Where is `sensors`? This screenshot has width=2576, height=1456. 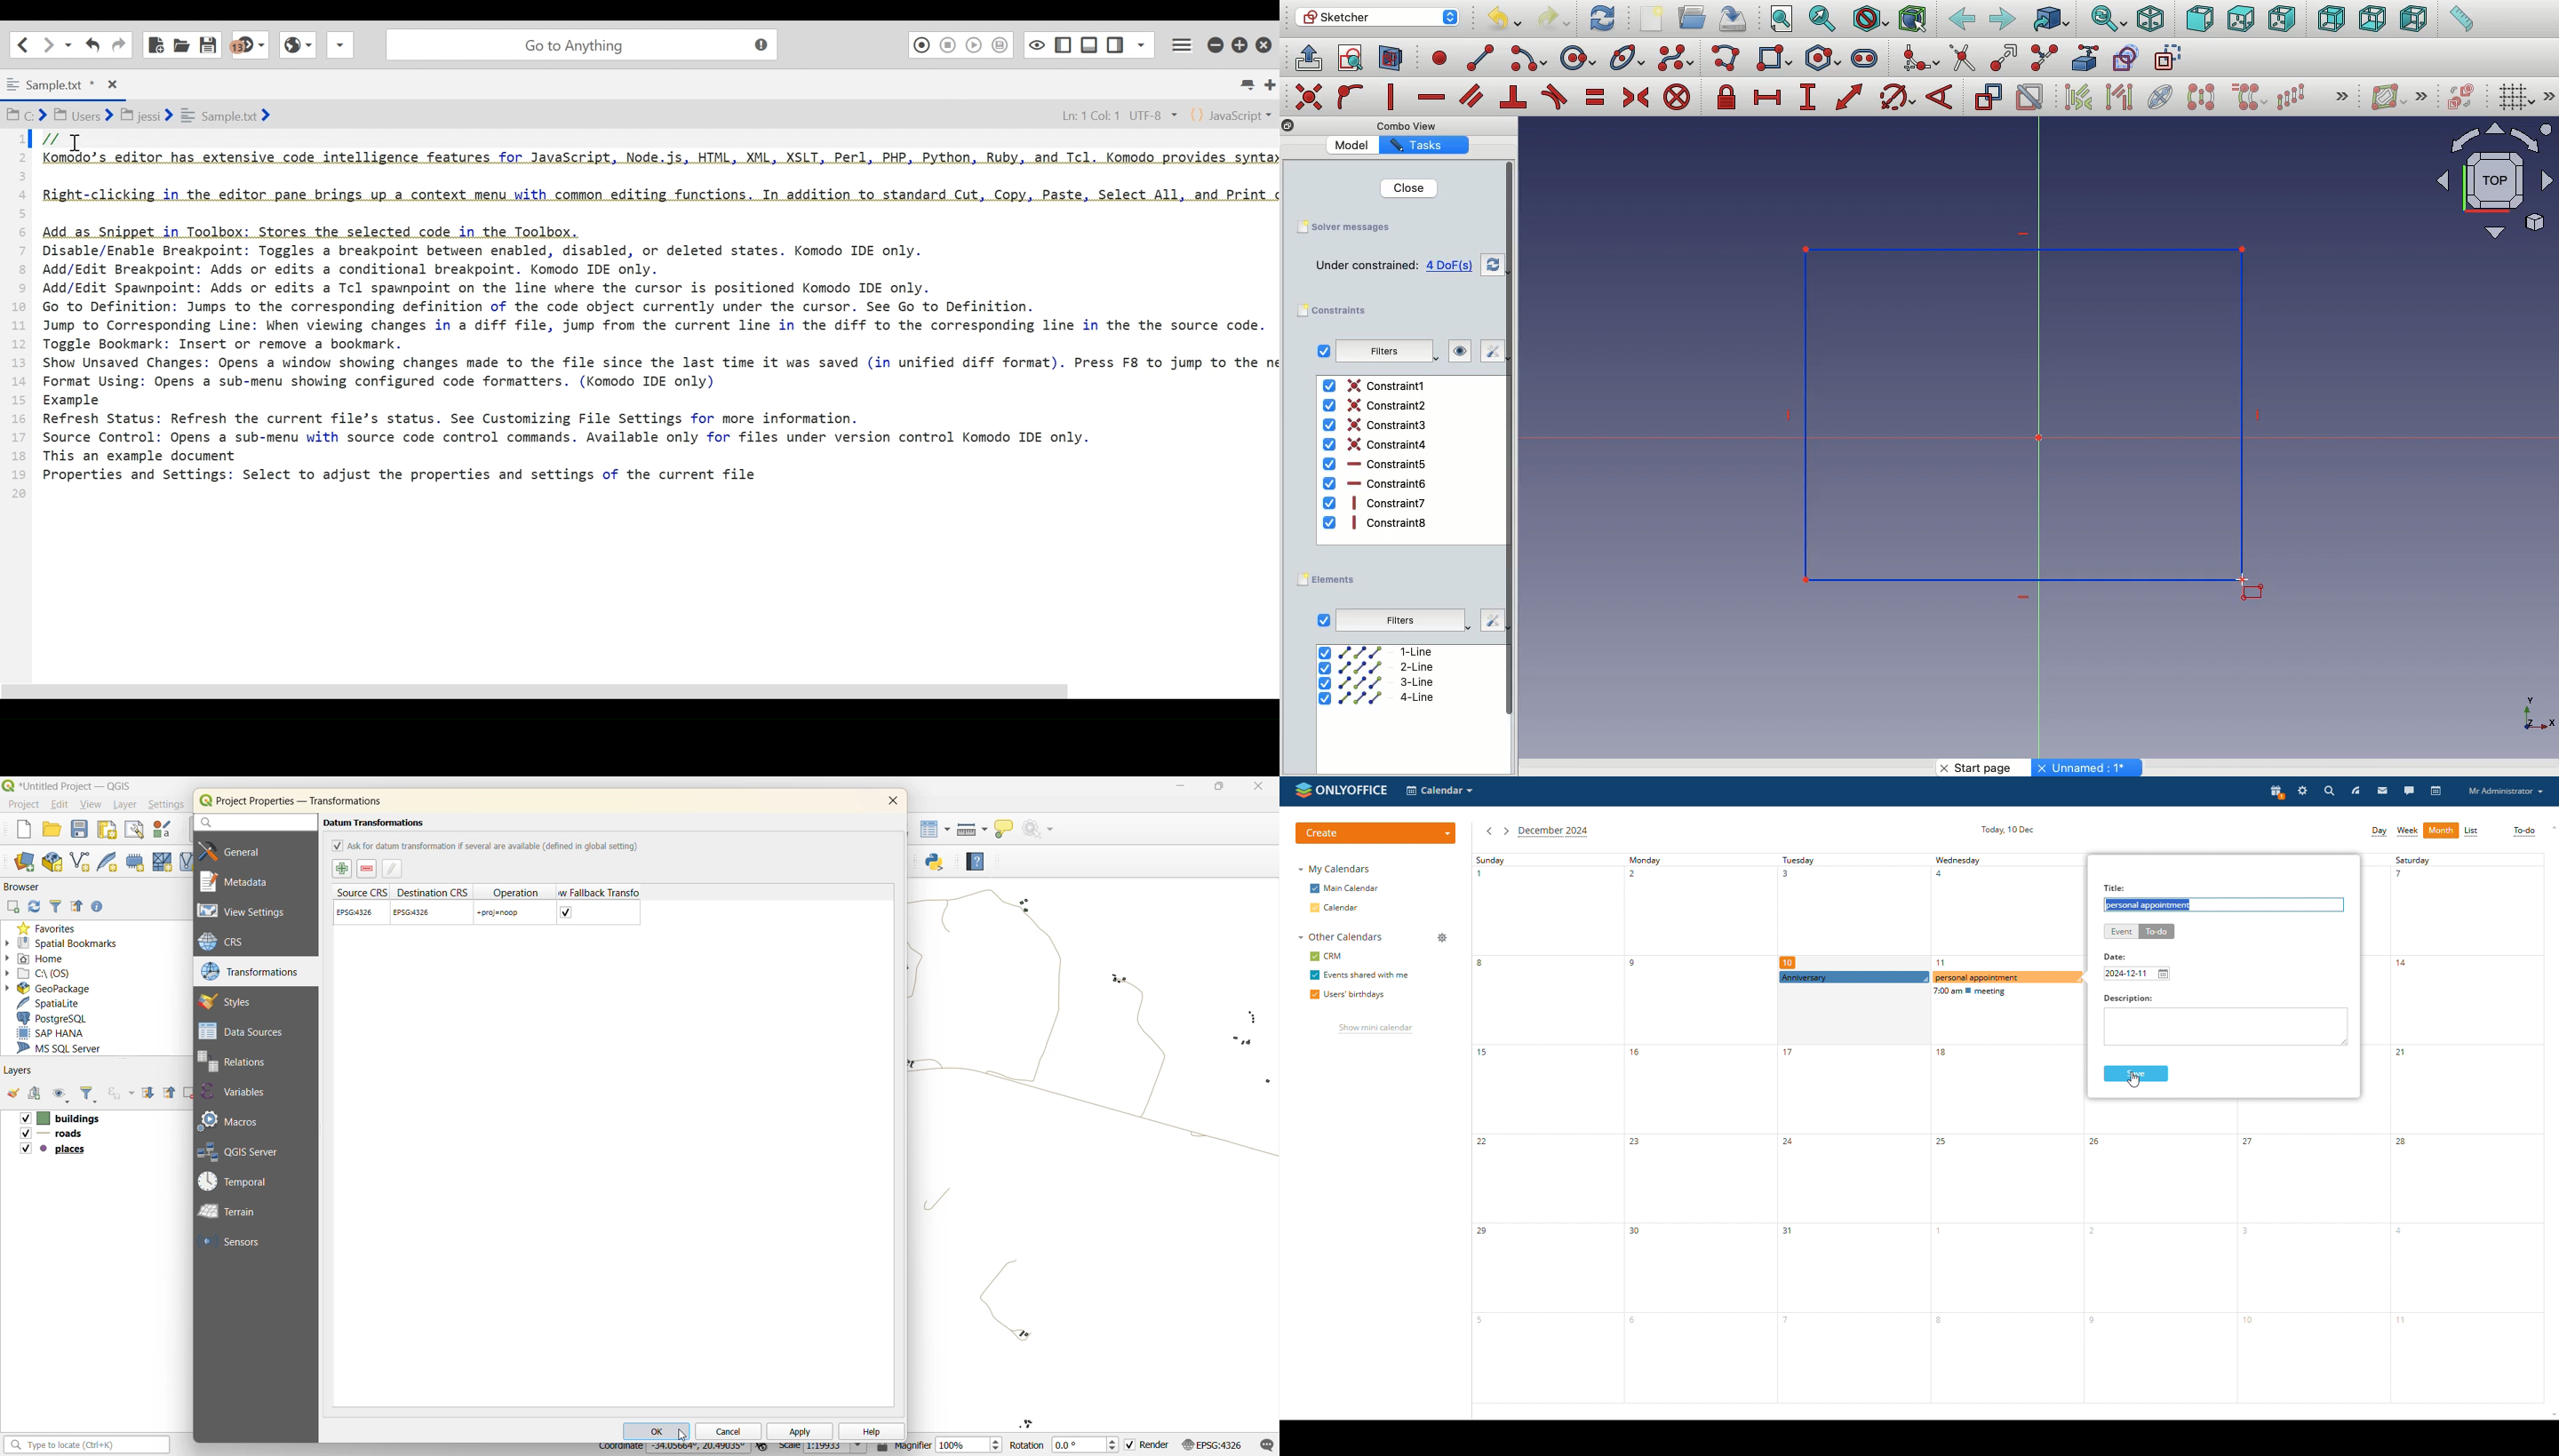 sensors is located at coordinates (234, 1243).